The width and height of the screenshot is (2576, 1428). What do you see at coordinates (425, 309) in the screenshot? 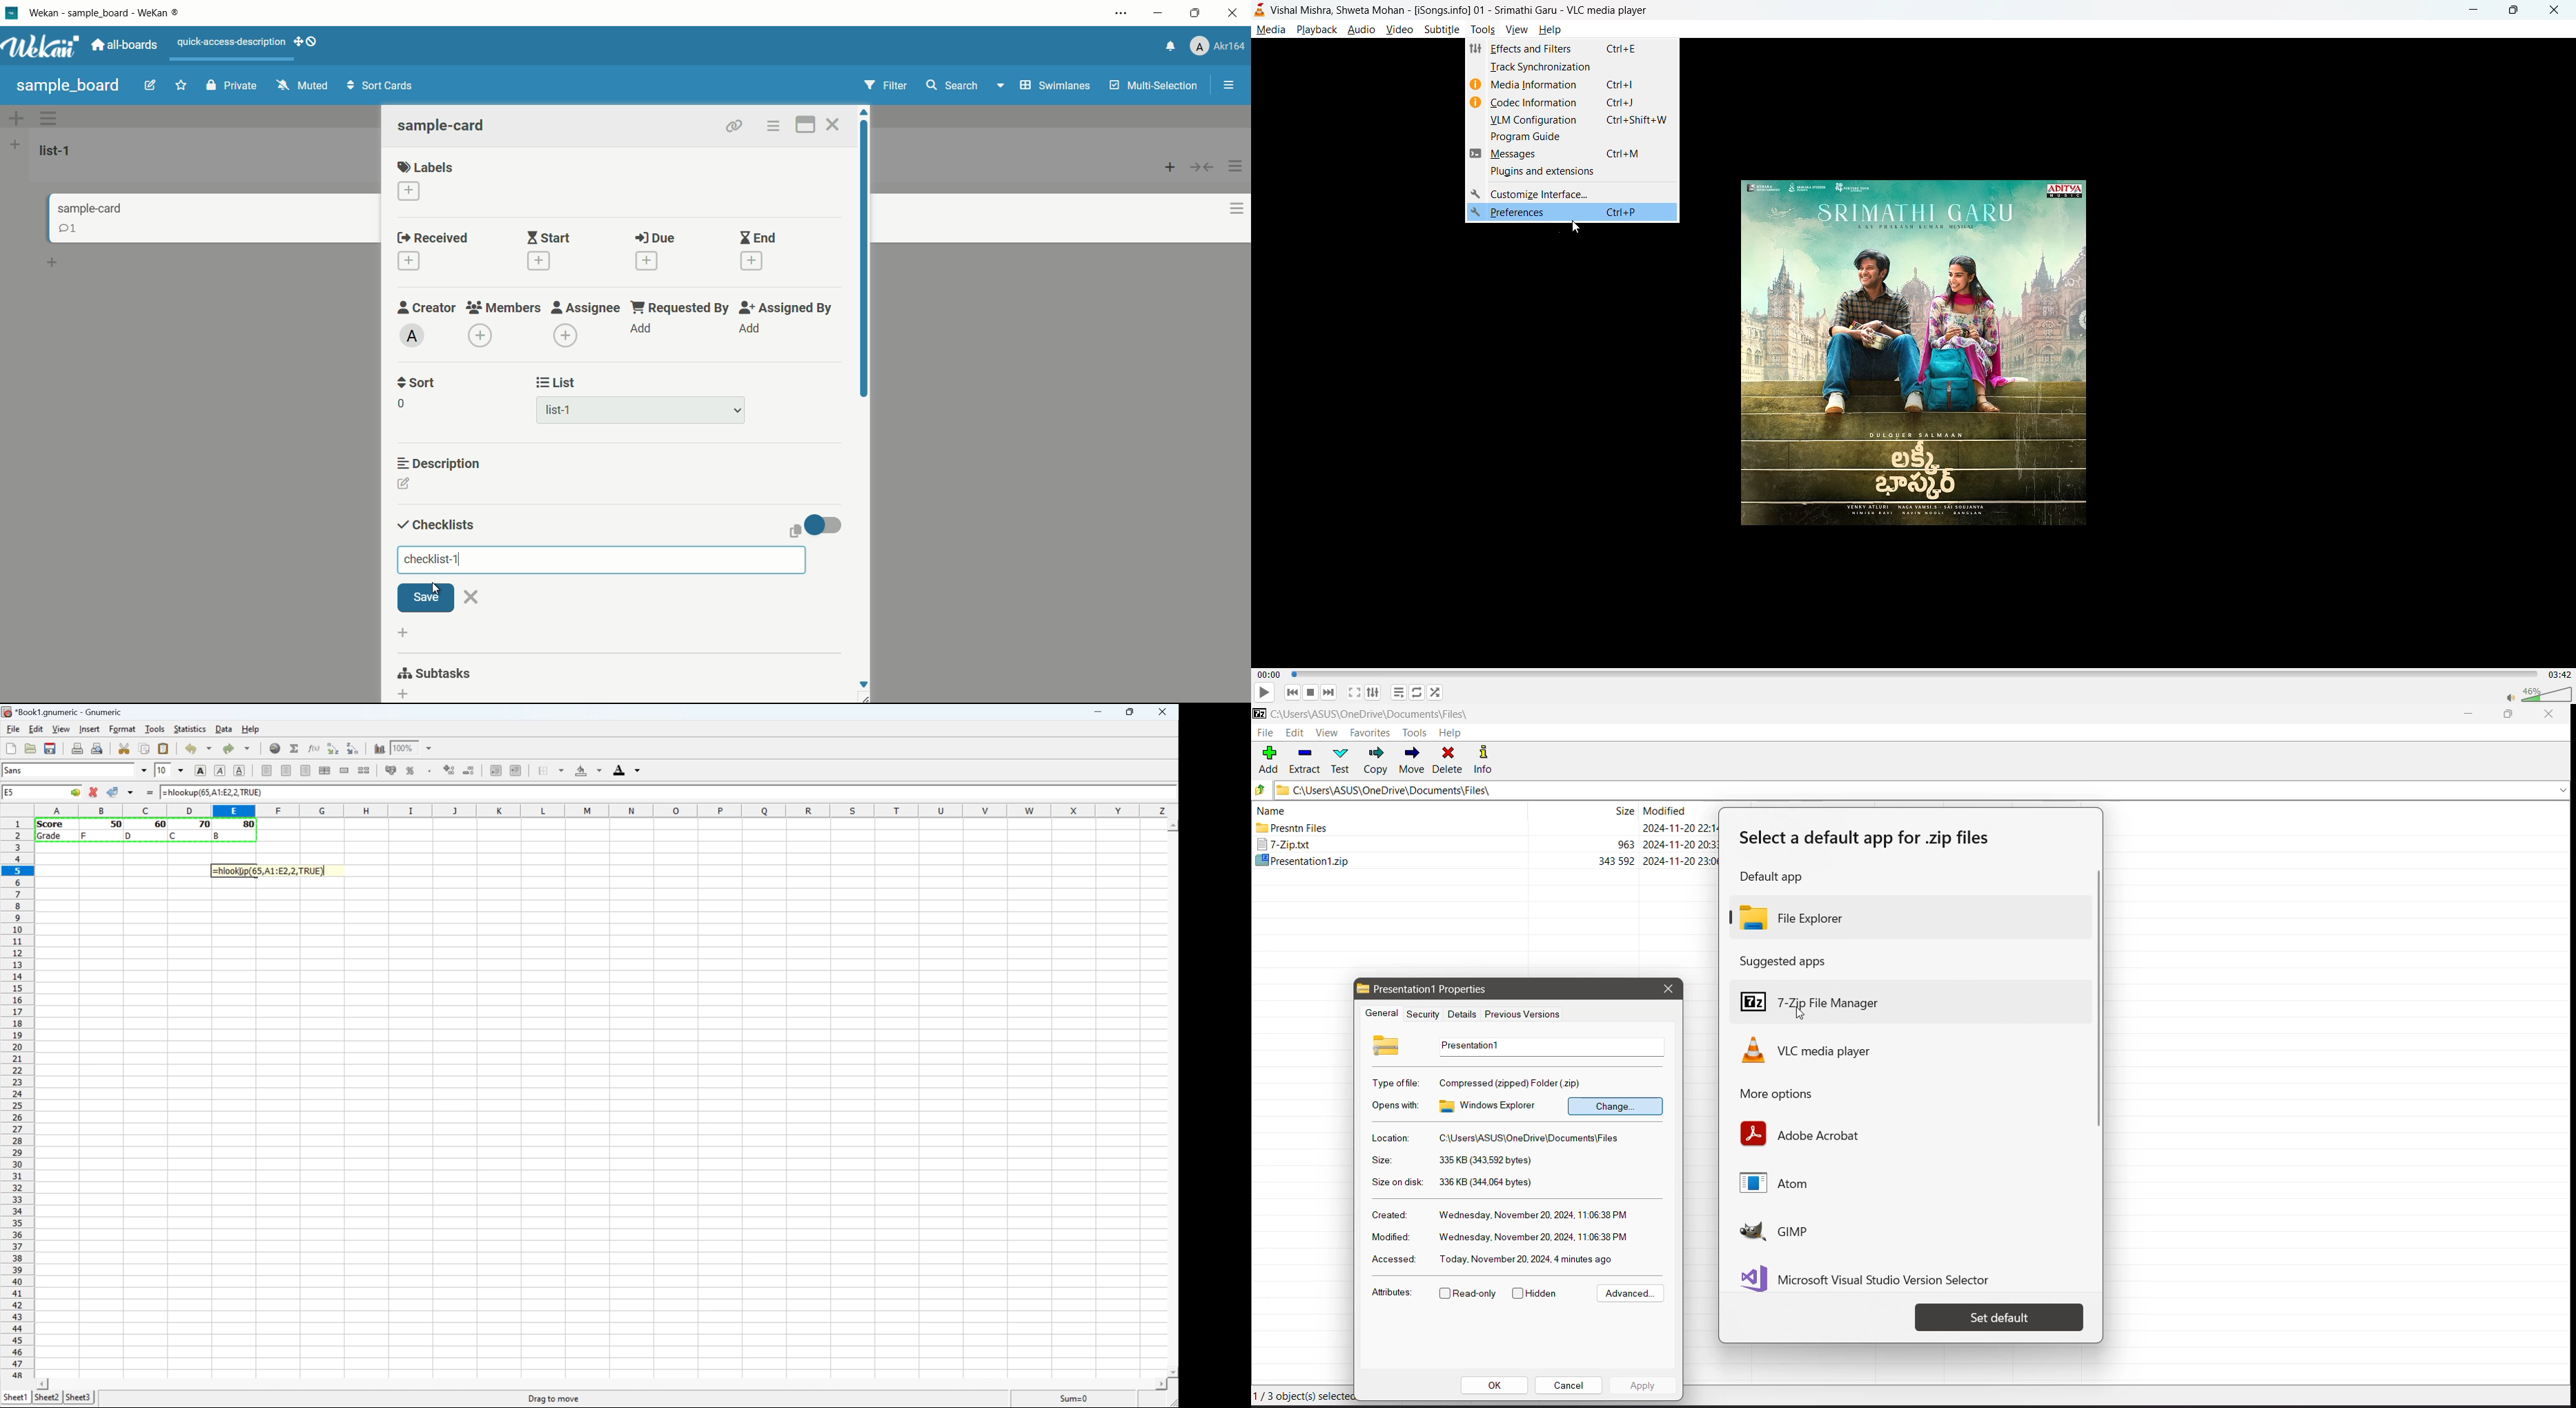
I see `creator` at bounding box center [425, 309].